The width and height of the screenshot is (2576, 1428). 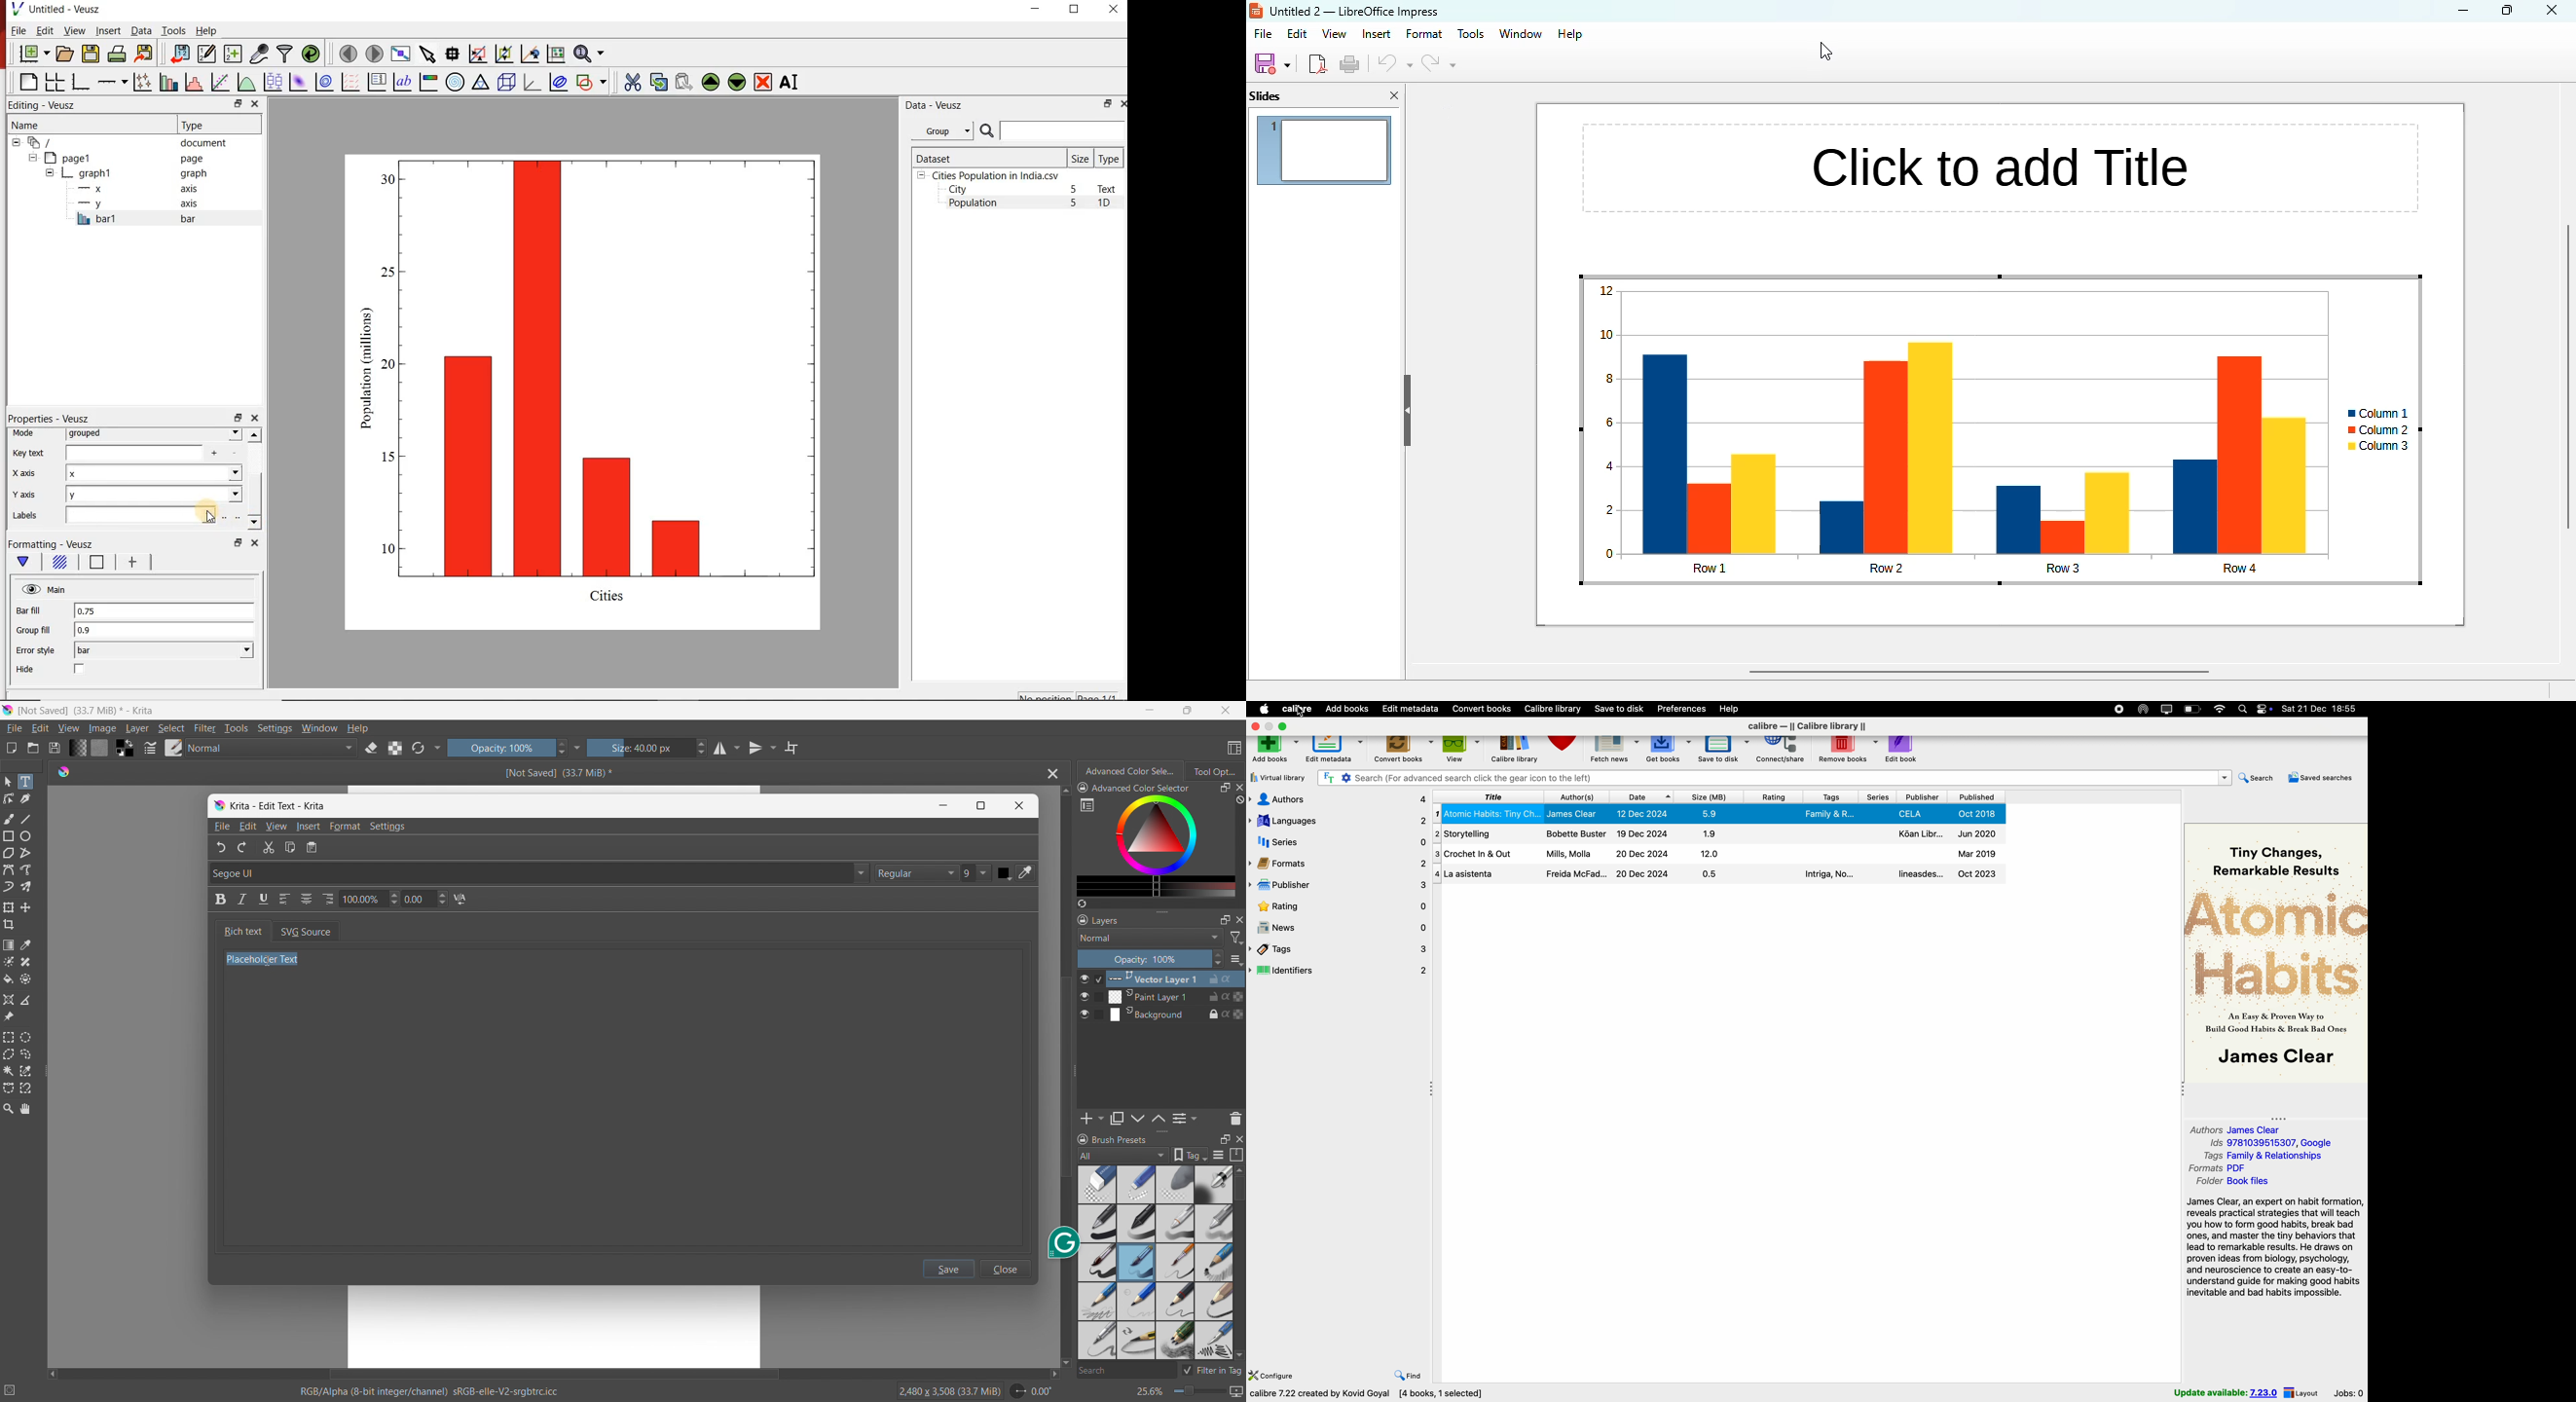 I want to click on tags, so click(x=1338, y=949).